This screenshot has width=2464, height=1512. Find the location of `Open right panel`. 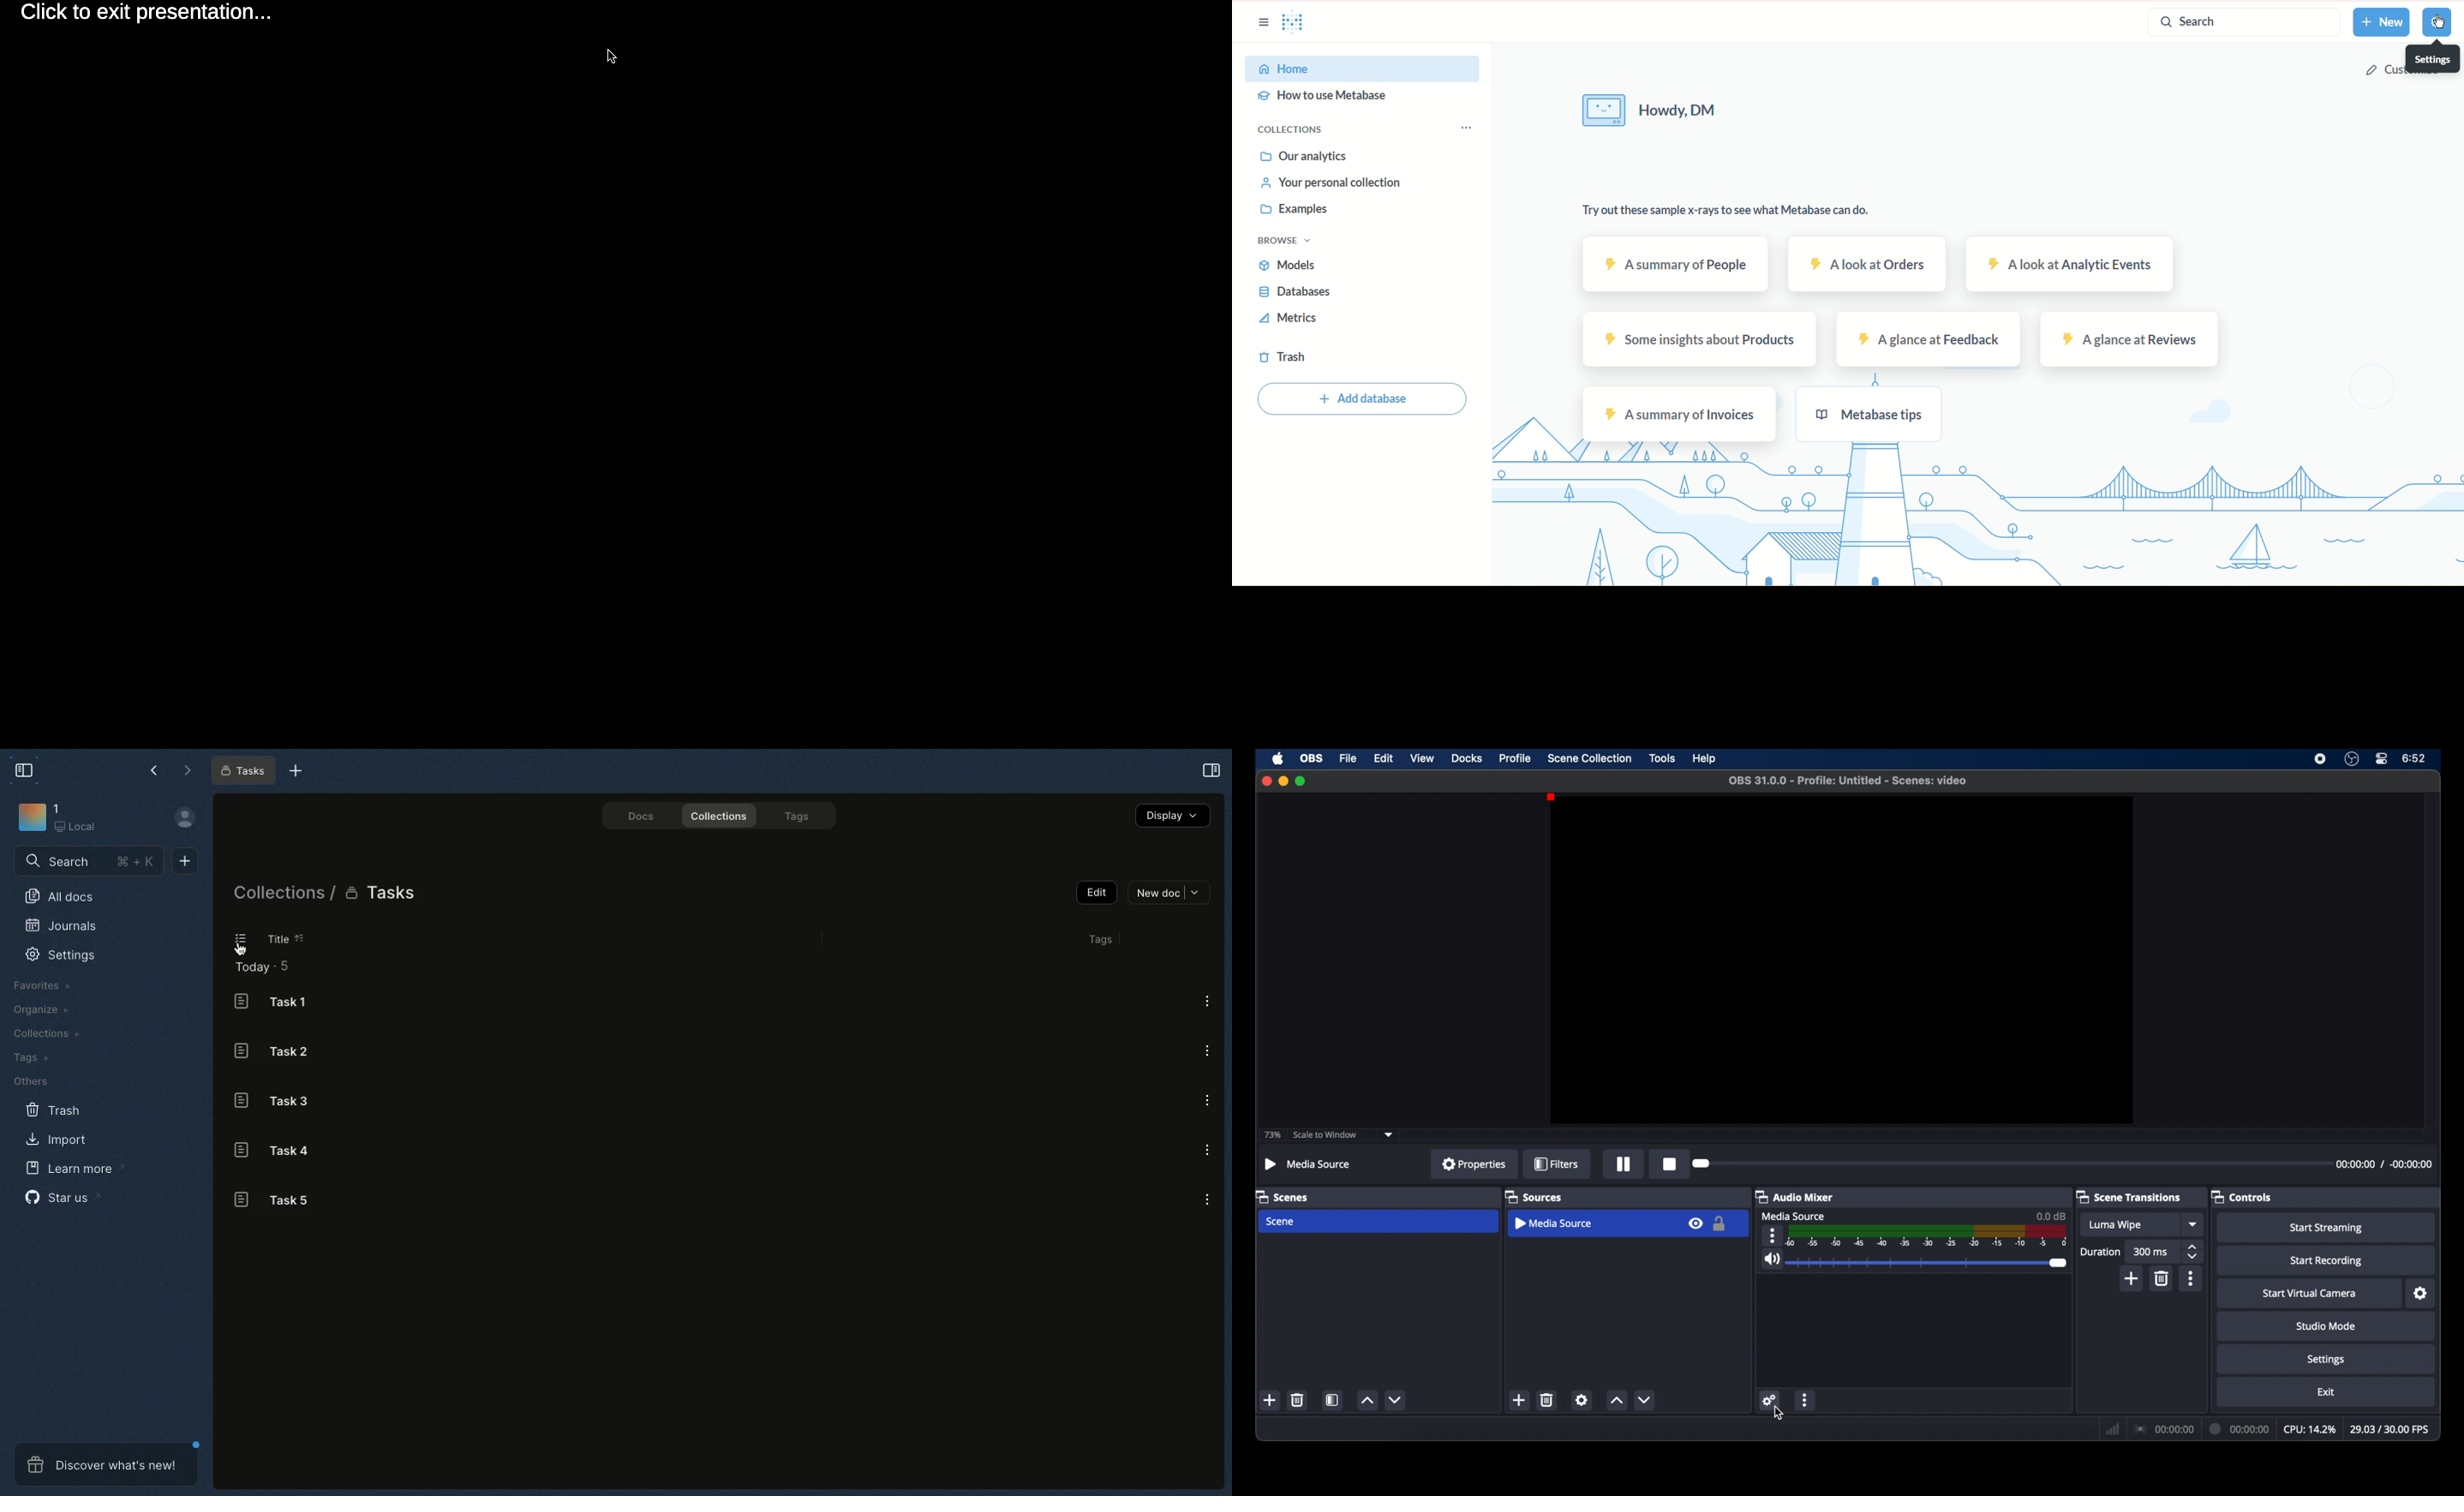

Open right panel is located at coordinates (1212, 770).